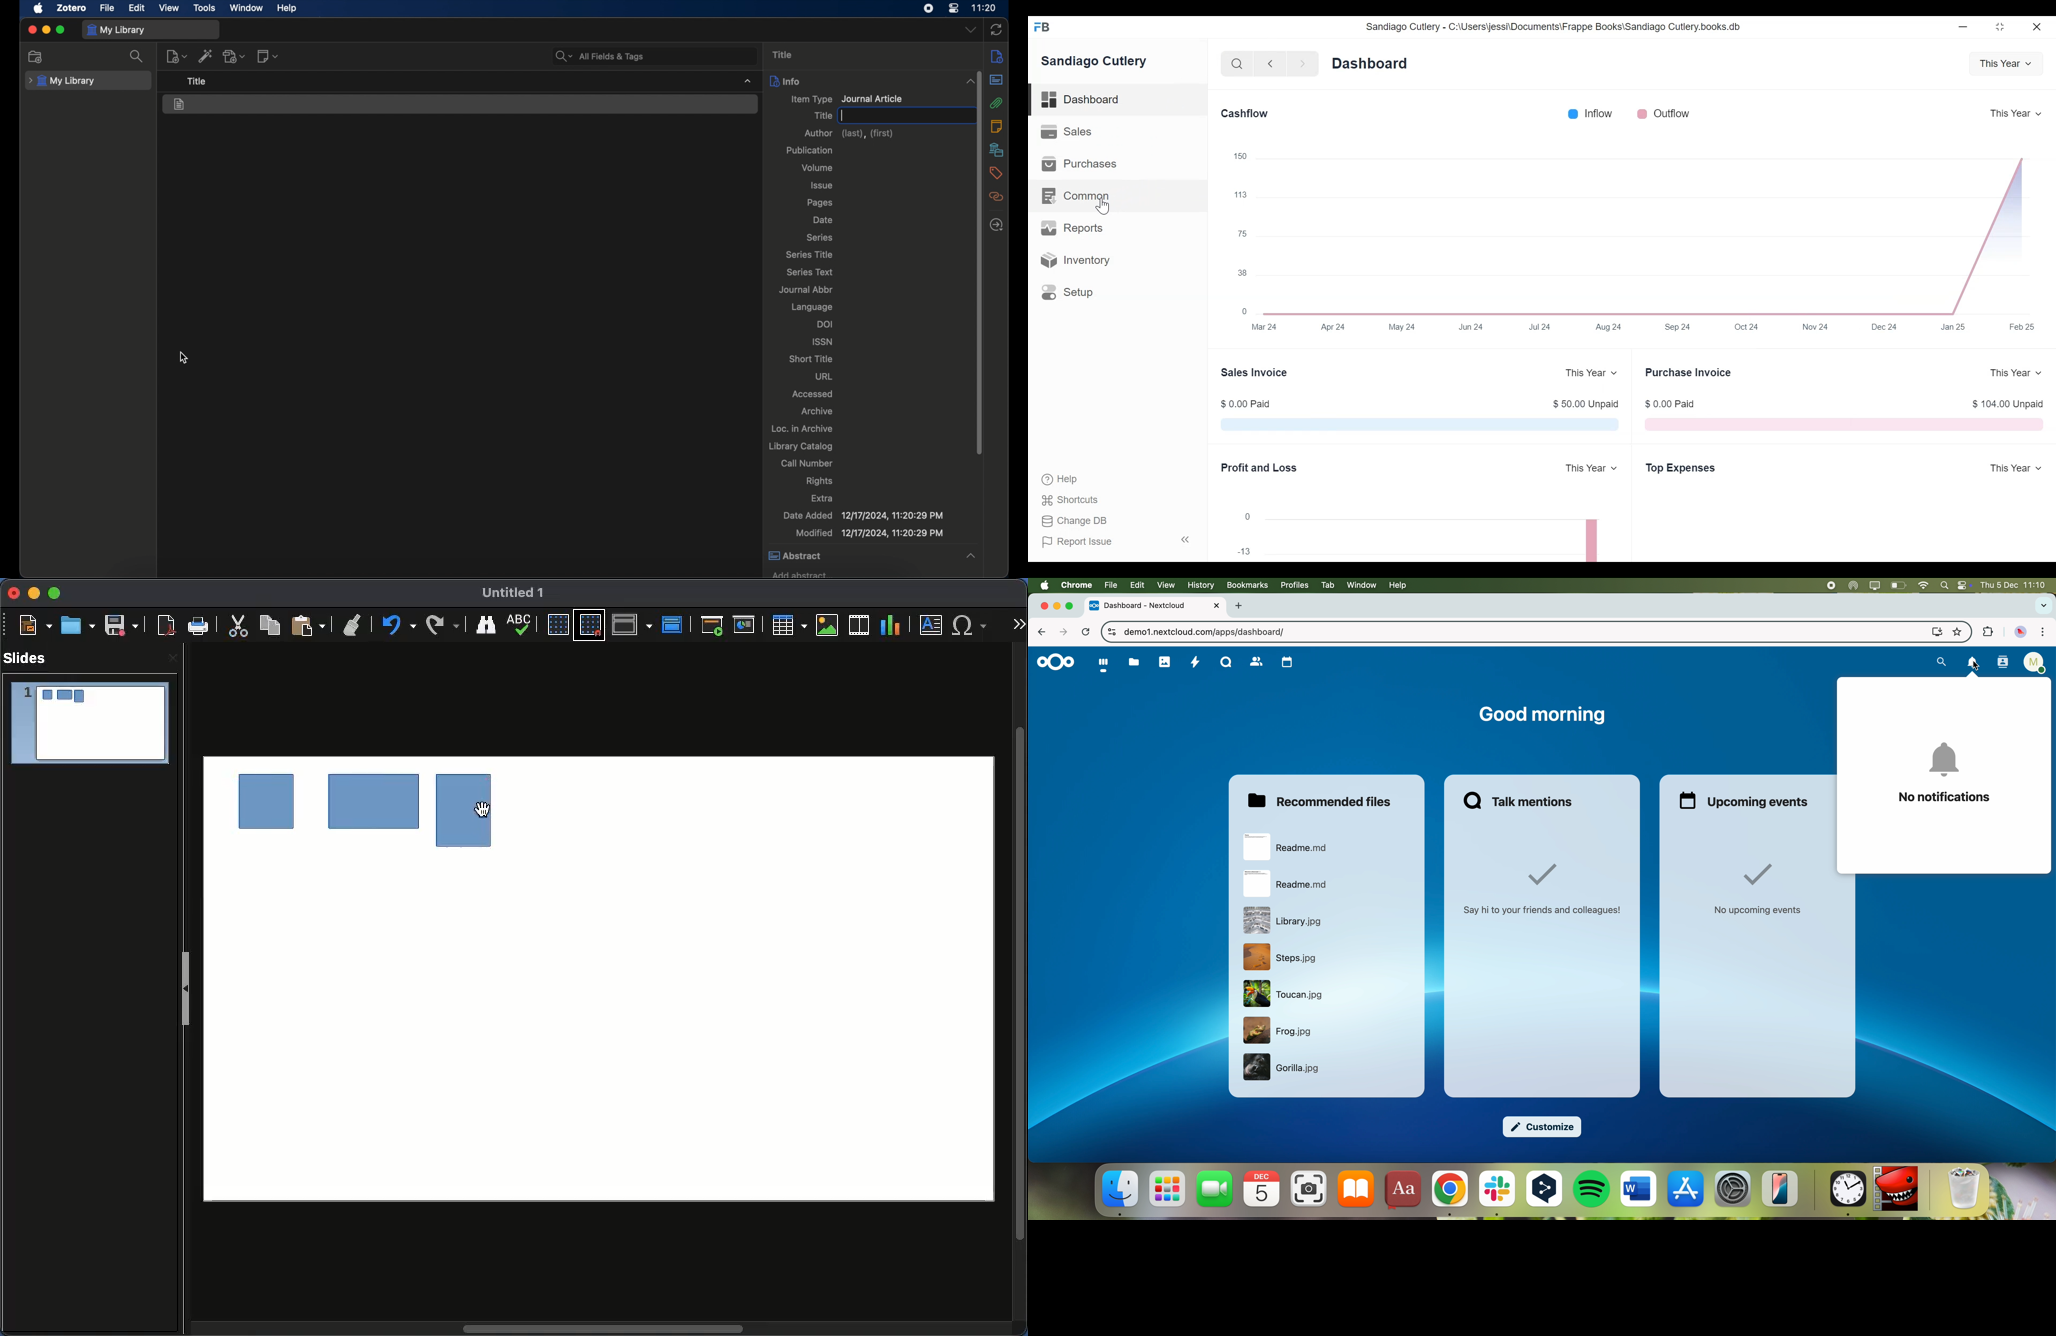 Image resolution: width=2072 pixels, height=1344 pixels. What do you see at coordinates (1165, 585) in the screenshot?
I see `view` at bounding box center [1165, 585].